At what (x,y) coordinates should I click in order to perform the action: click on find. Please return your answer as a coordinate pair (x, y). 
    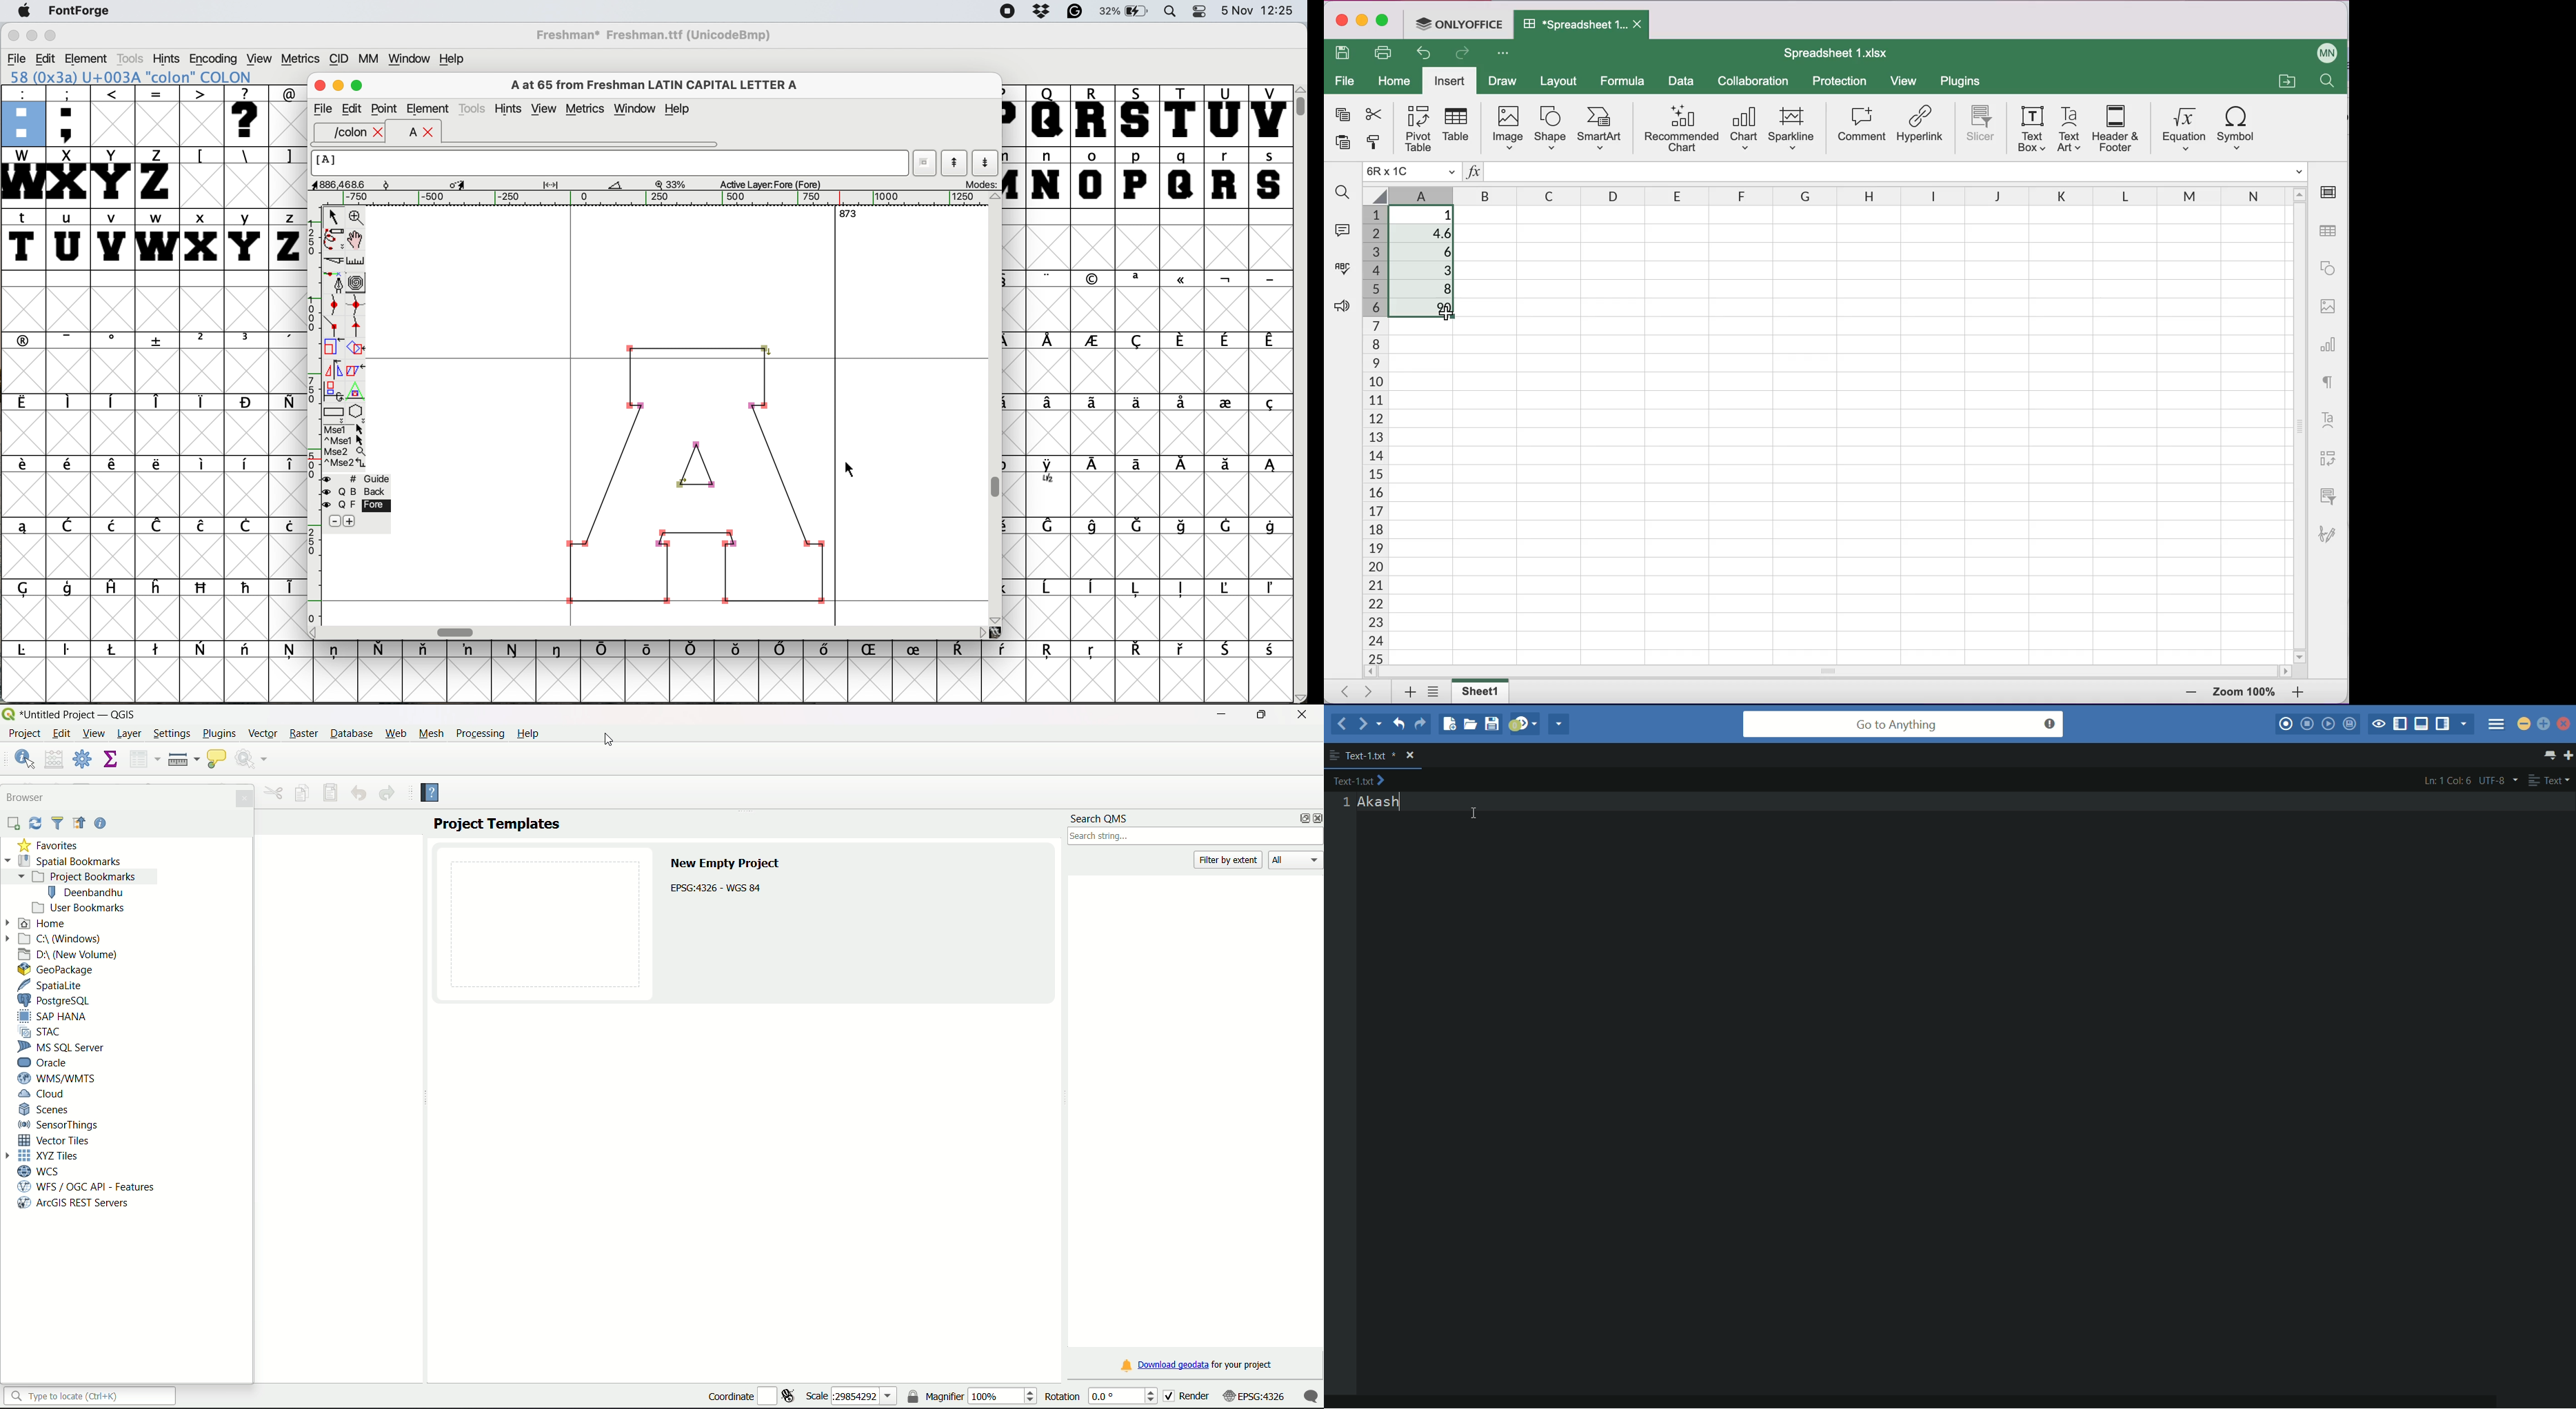
    Looking at the image, I should click on (2323, 81).